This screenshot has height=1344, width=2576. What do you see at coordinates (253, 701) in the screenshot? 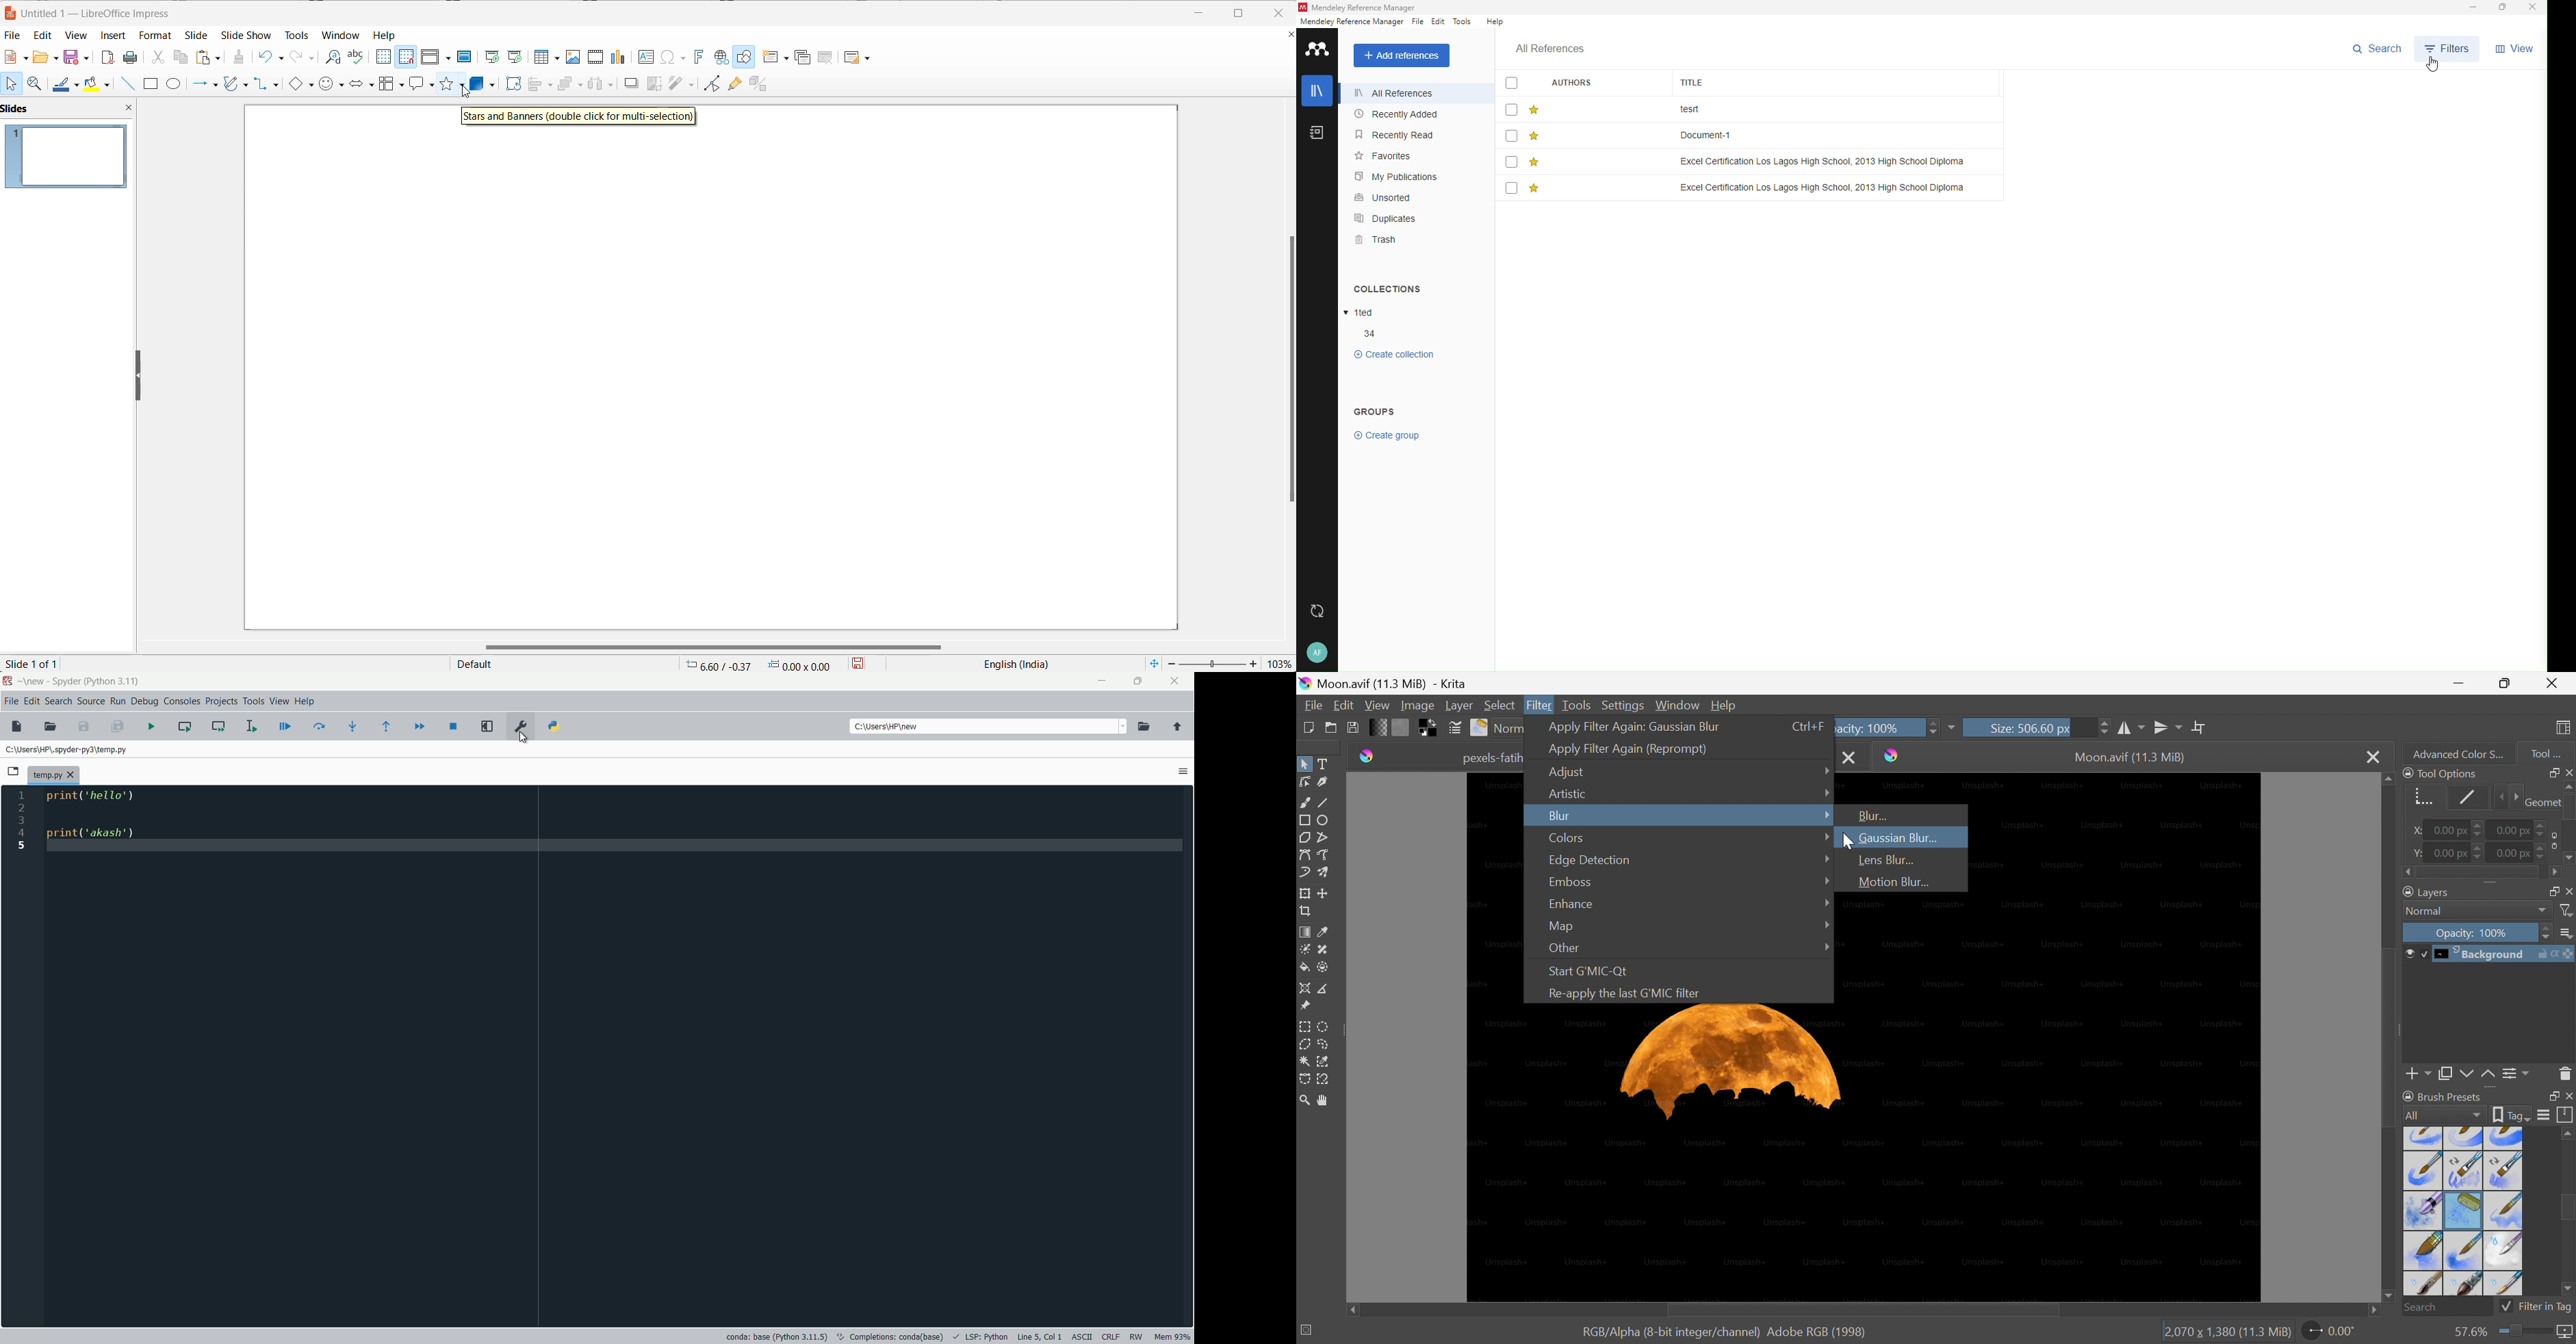
I see `tools menu` at bounding box center [253, 701].